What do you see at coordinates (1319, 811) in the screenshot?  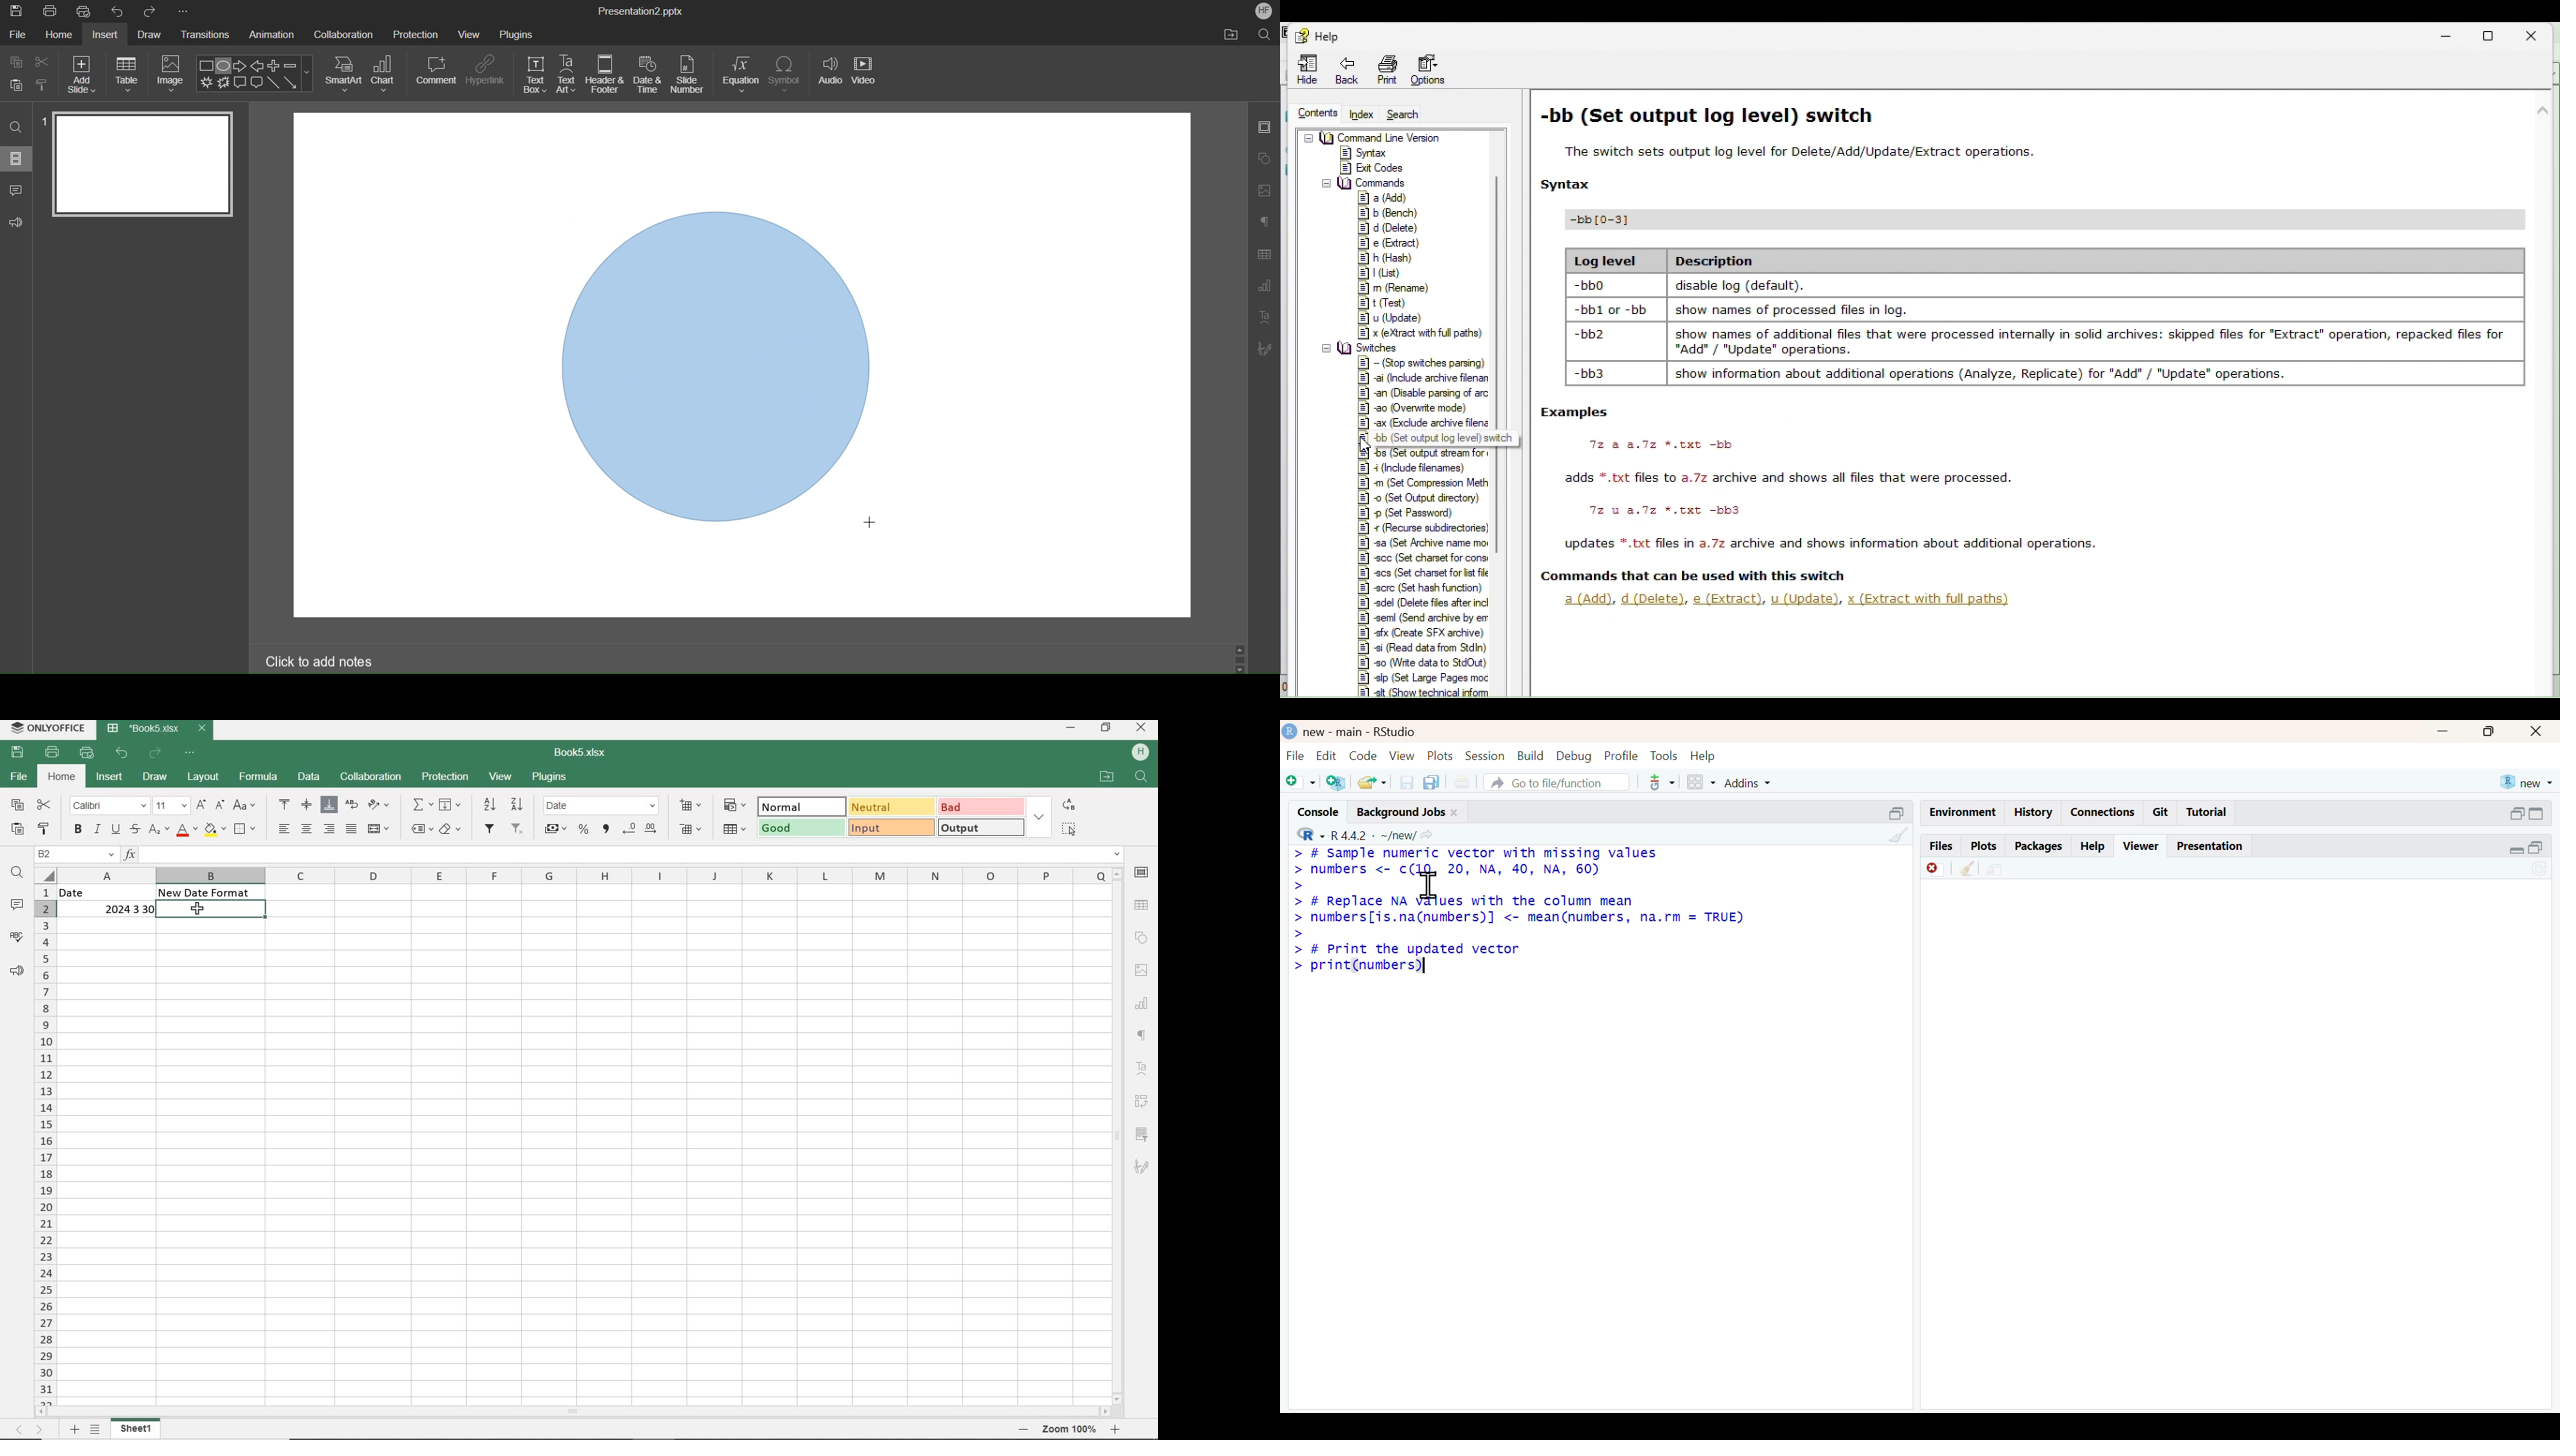 I see `console` at bounding box center [1319, 811].